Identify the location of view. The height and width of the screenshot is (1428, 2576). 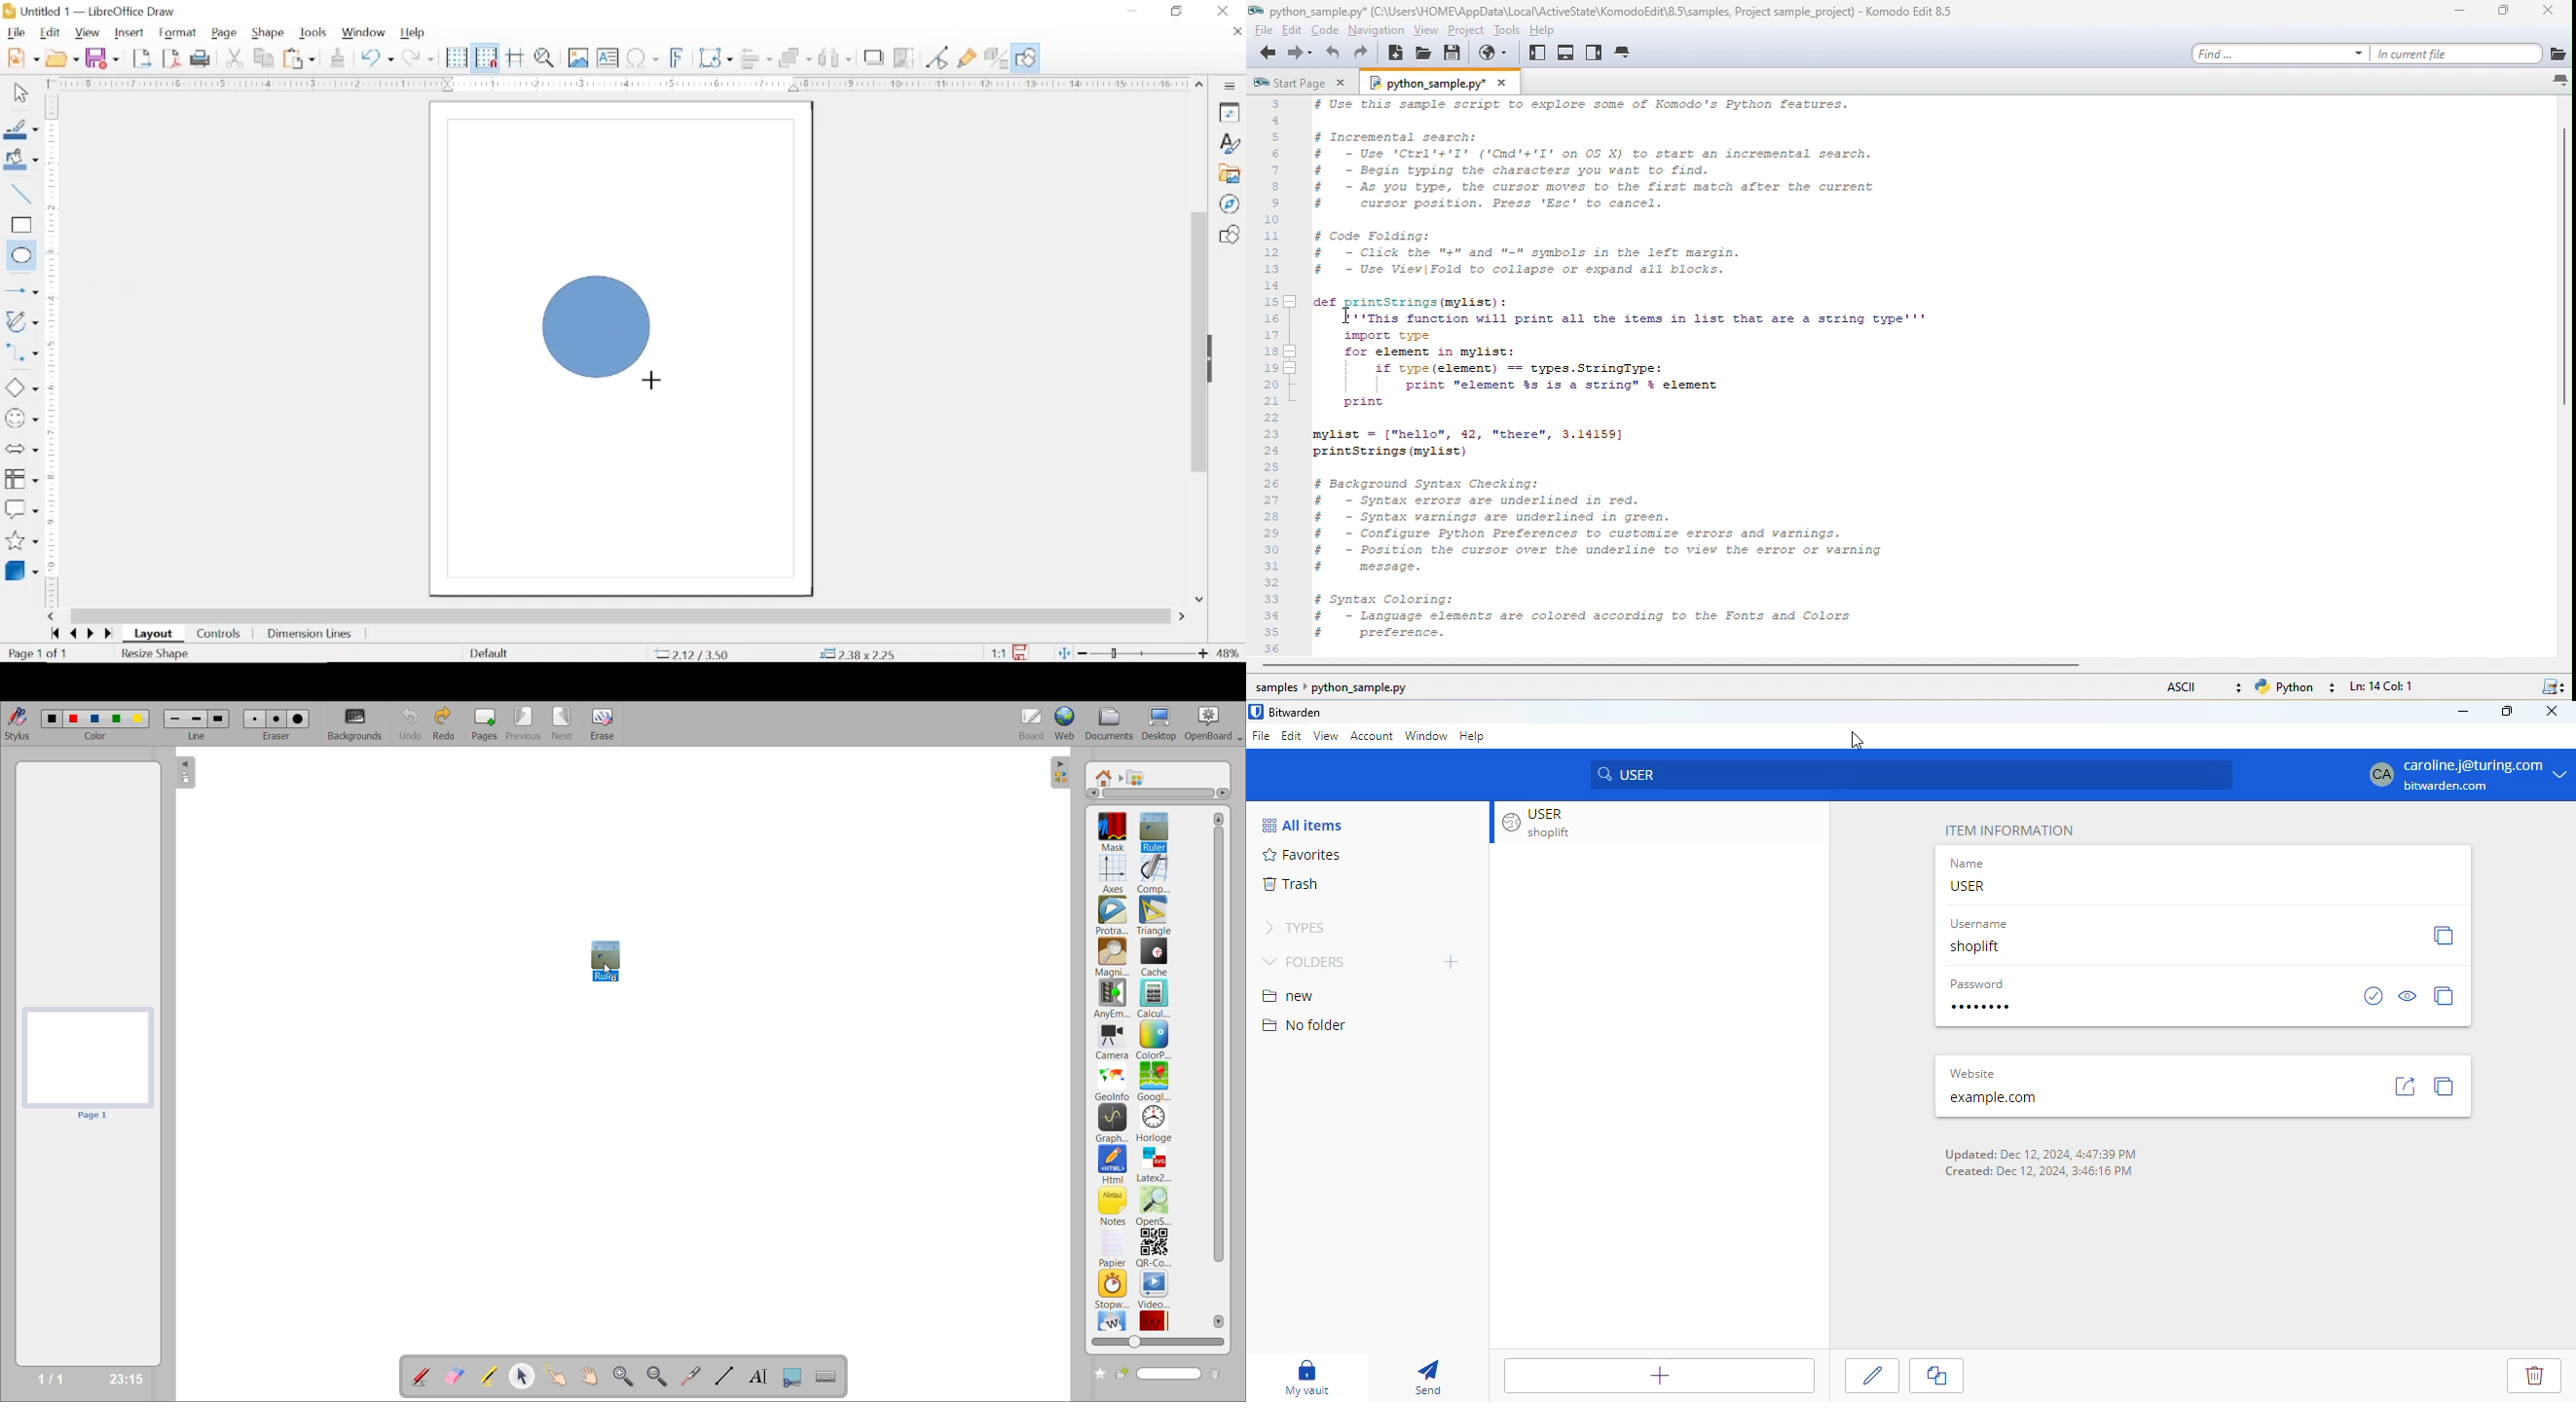
(2406, 996).